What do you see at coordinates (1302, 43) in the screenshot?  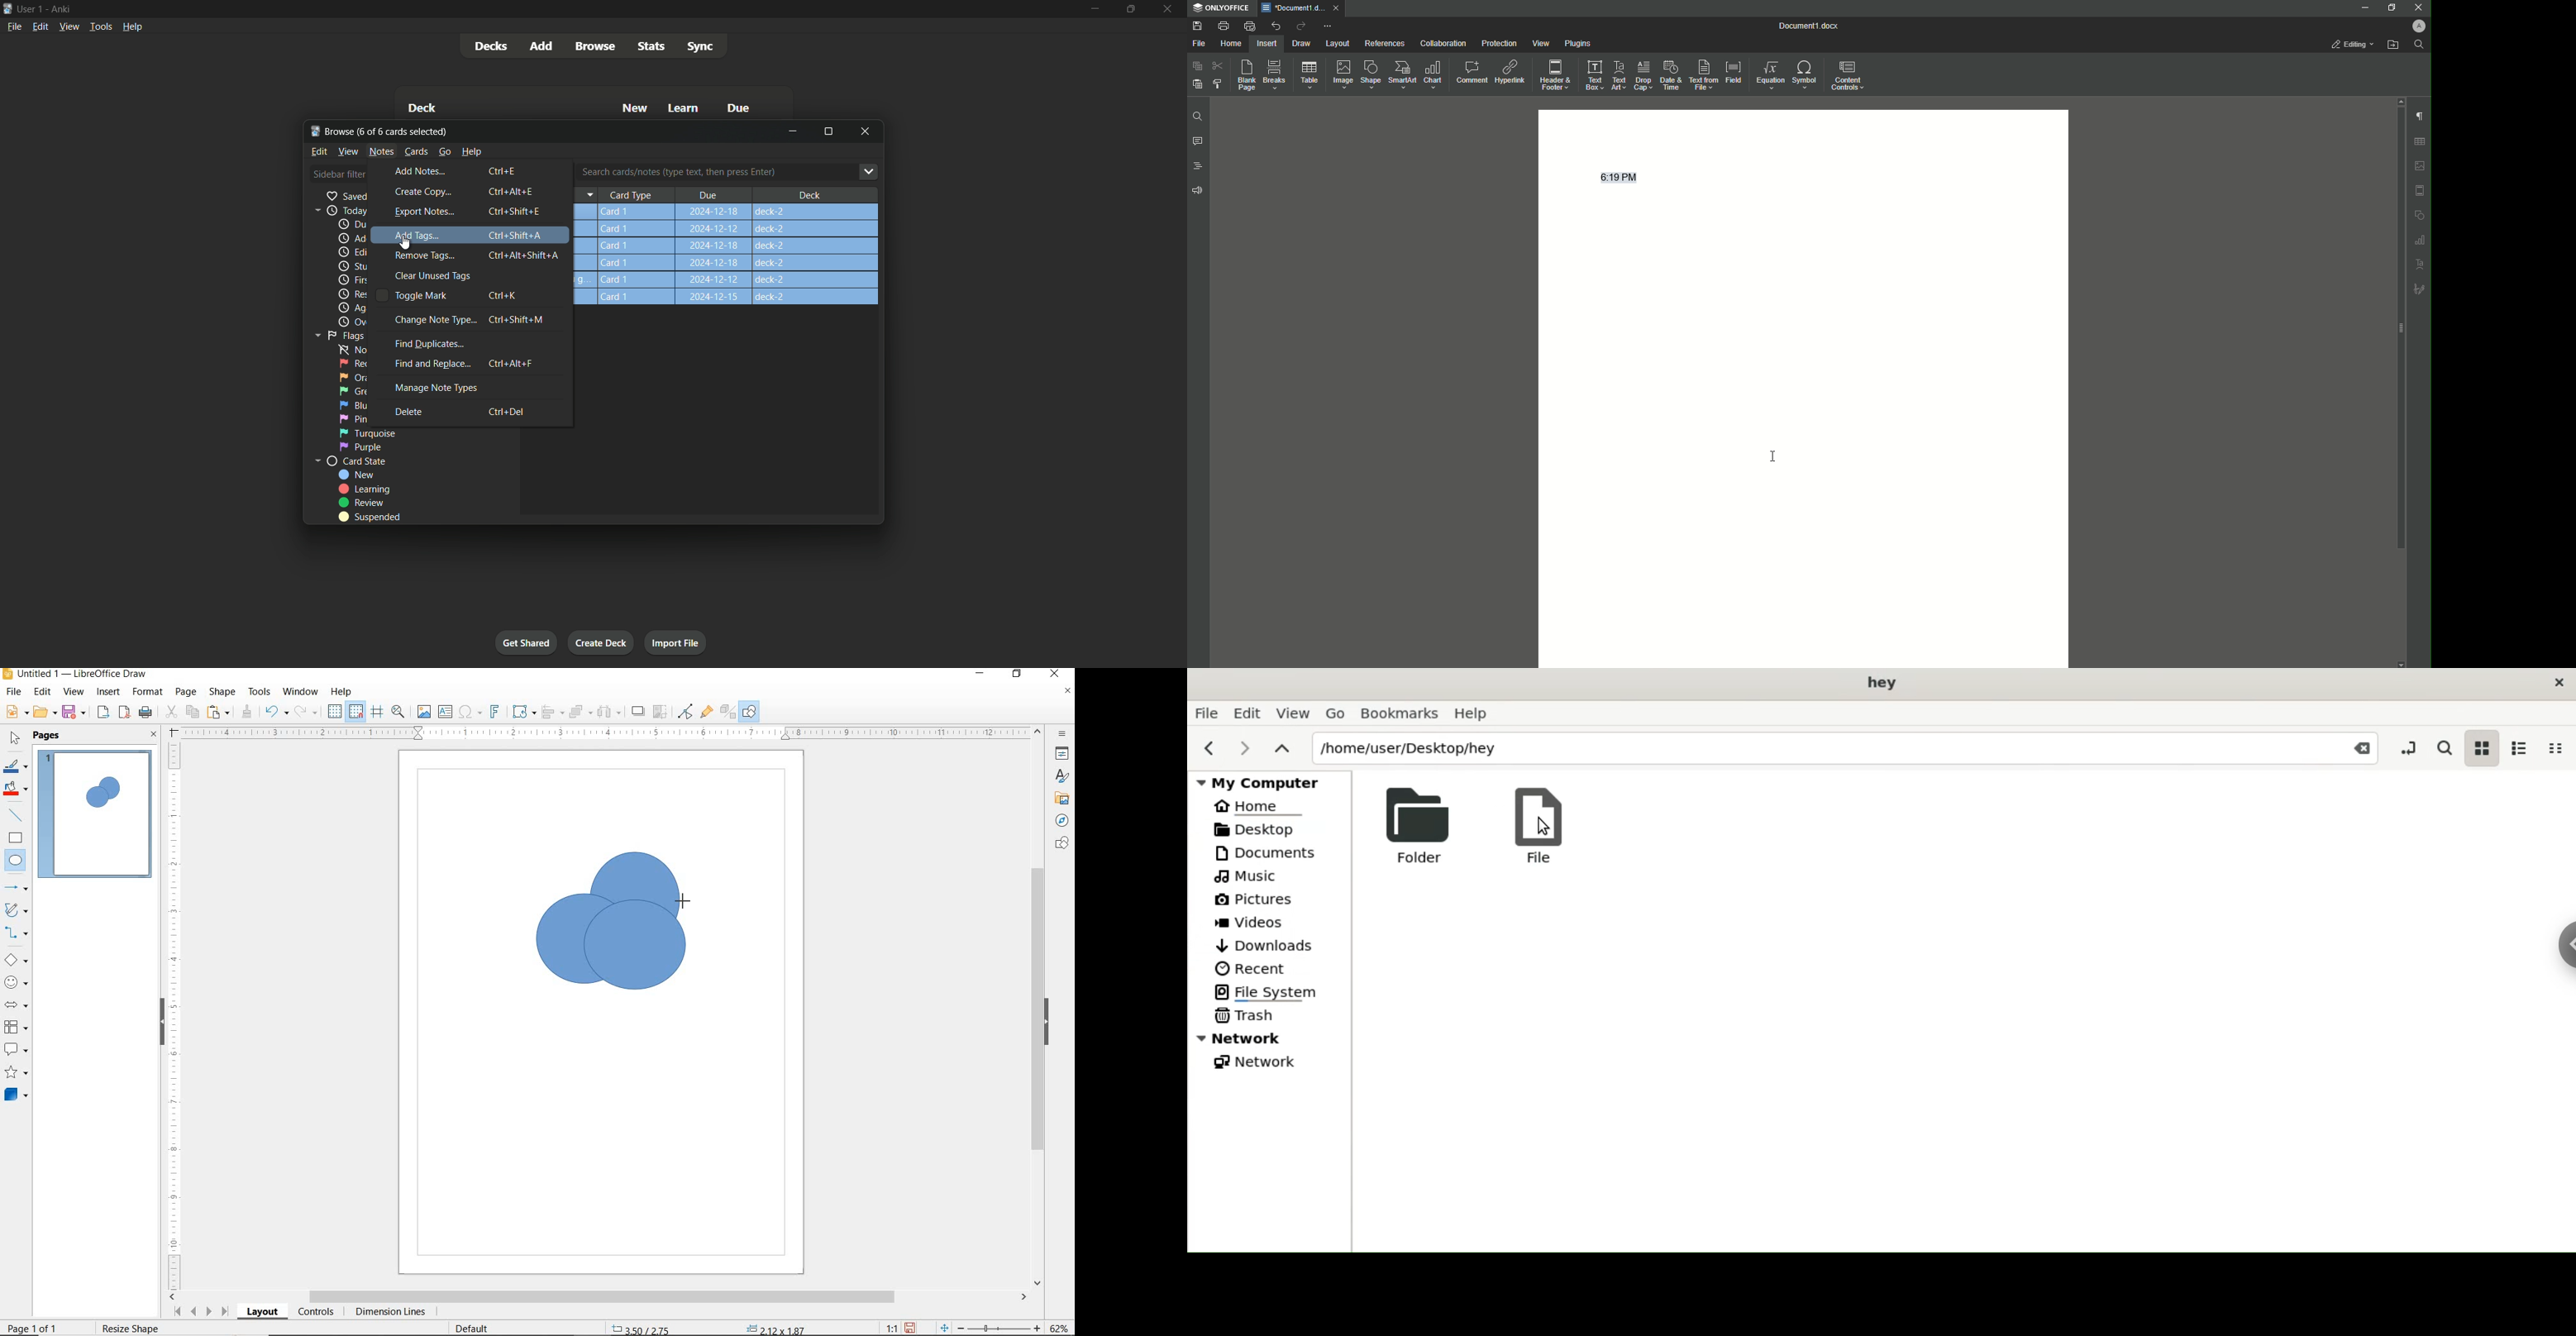 I see `Draw` at bounding box center [1302, 43].